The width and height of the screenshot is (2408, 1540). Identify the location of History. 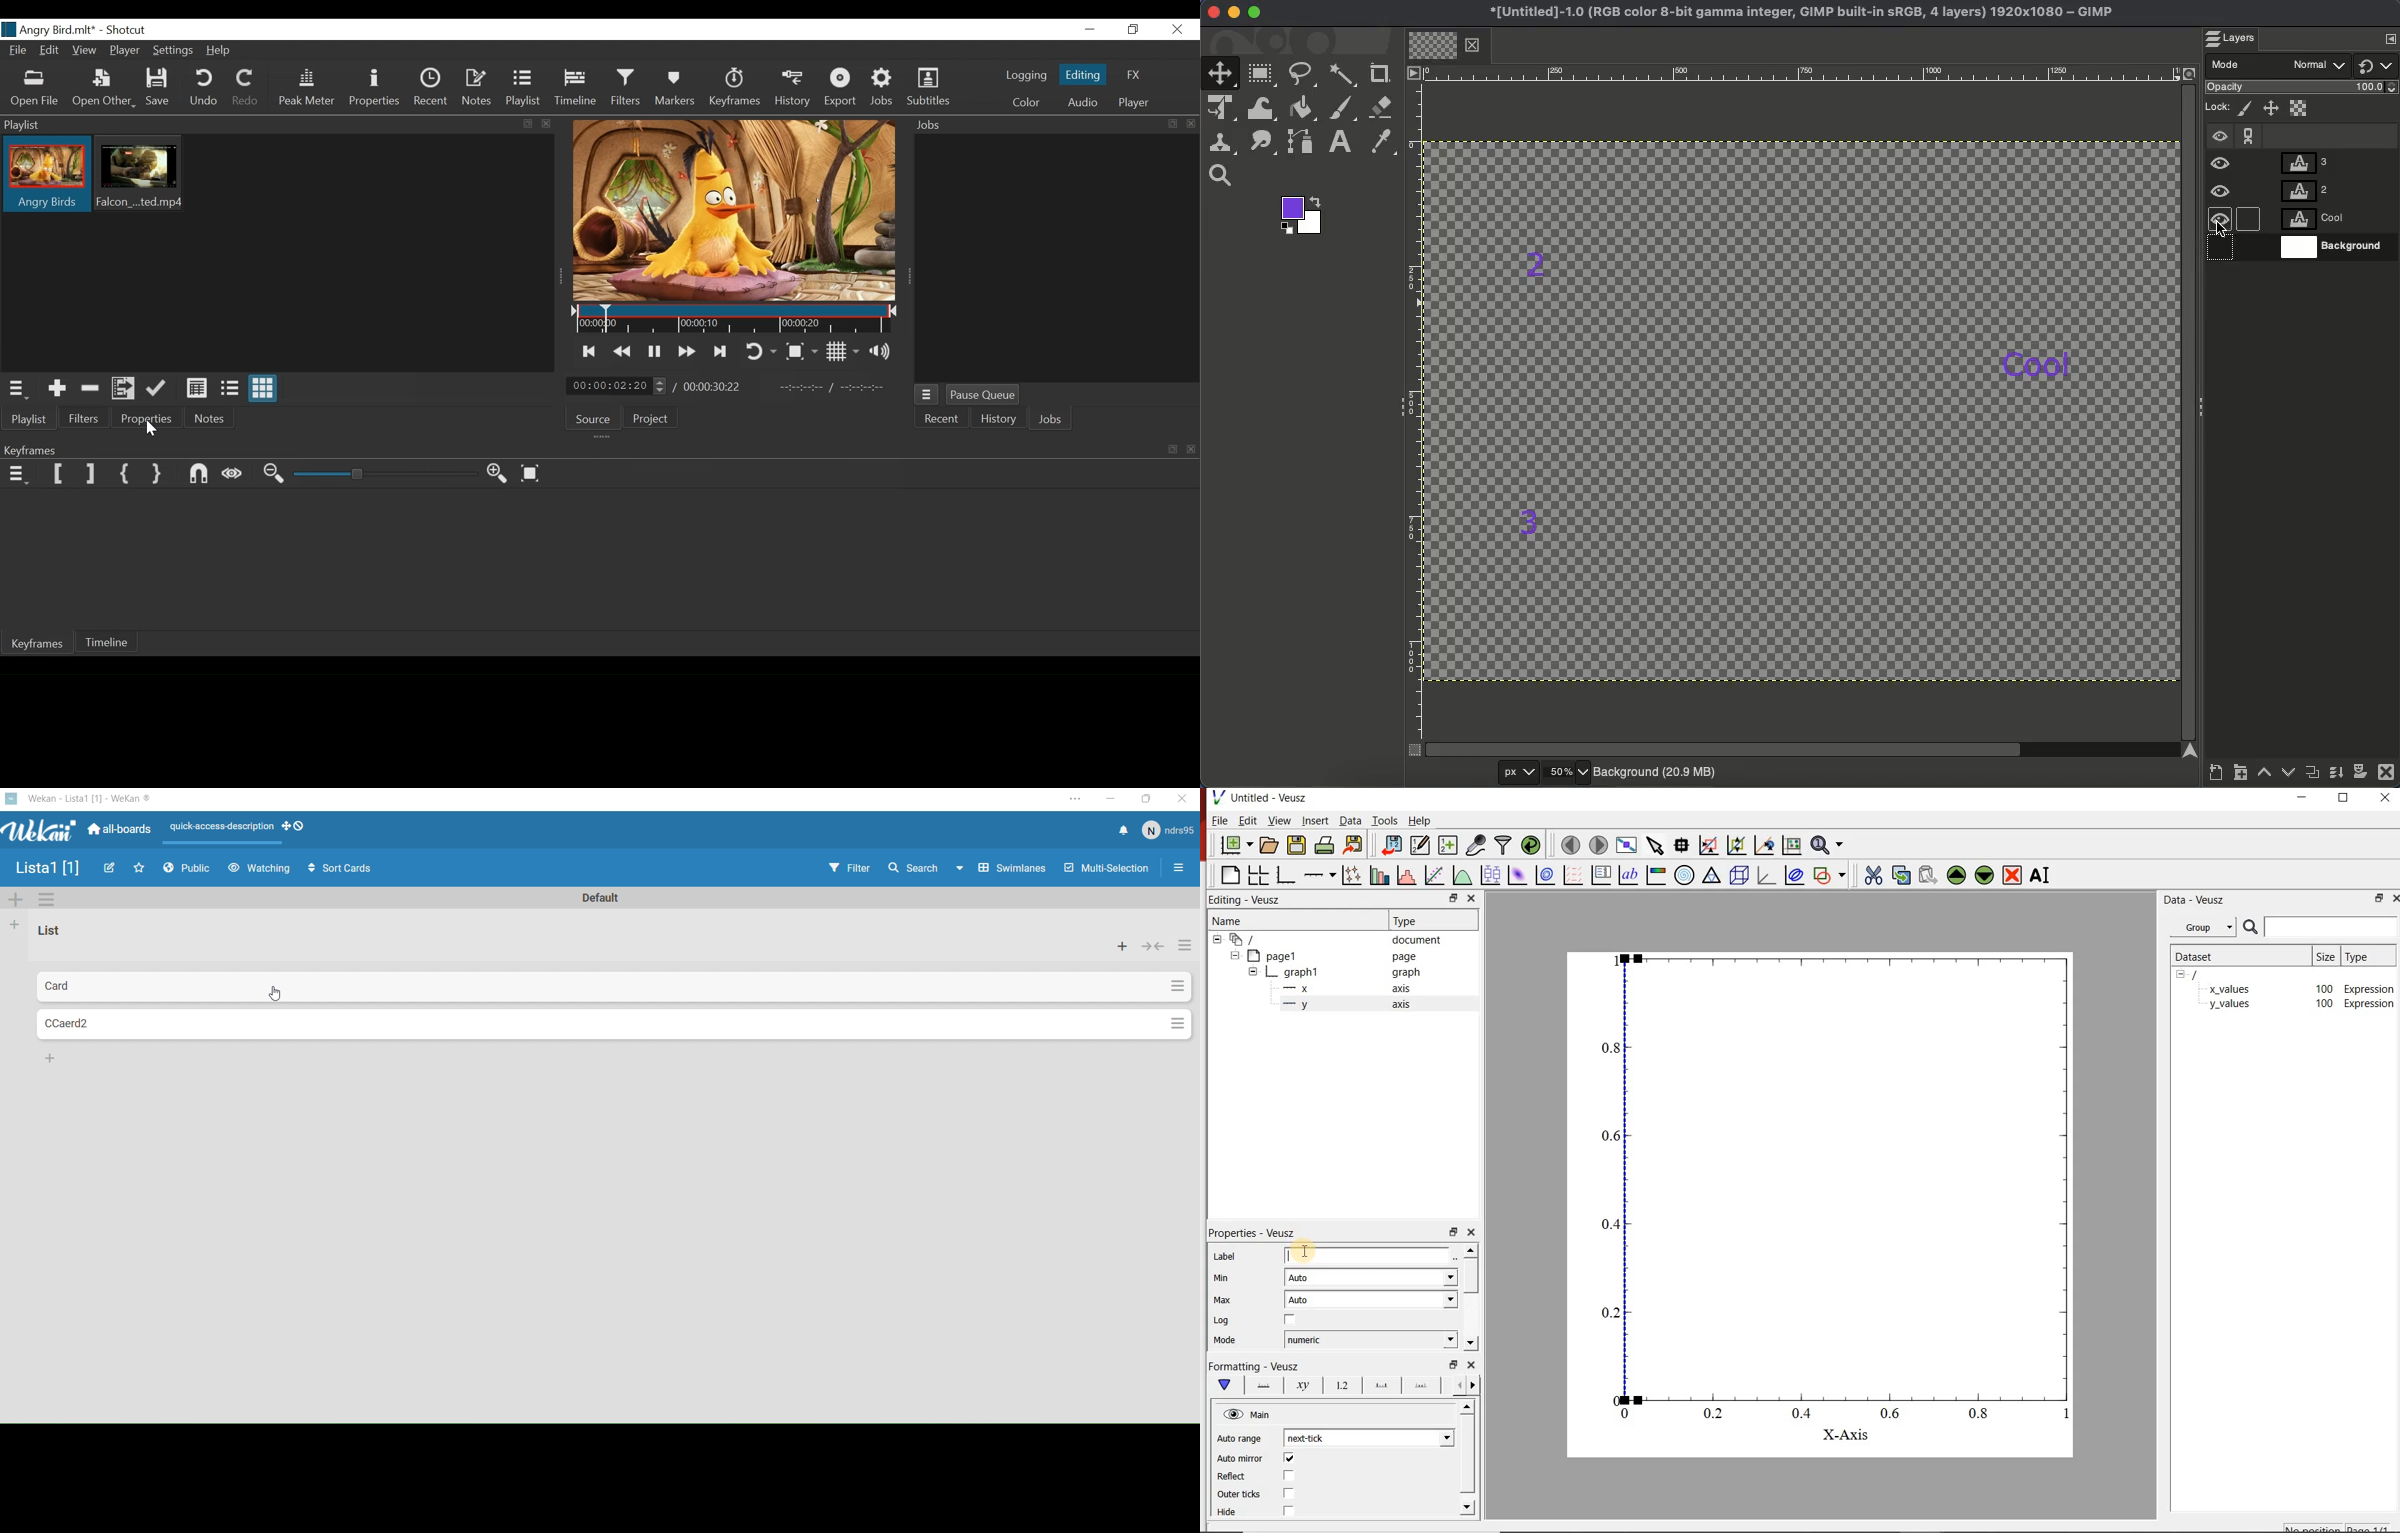
(996, 420).